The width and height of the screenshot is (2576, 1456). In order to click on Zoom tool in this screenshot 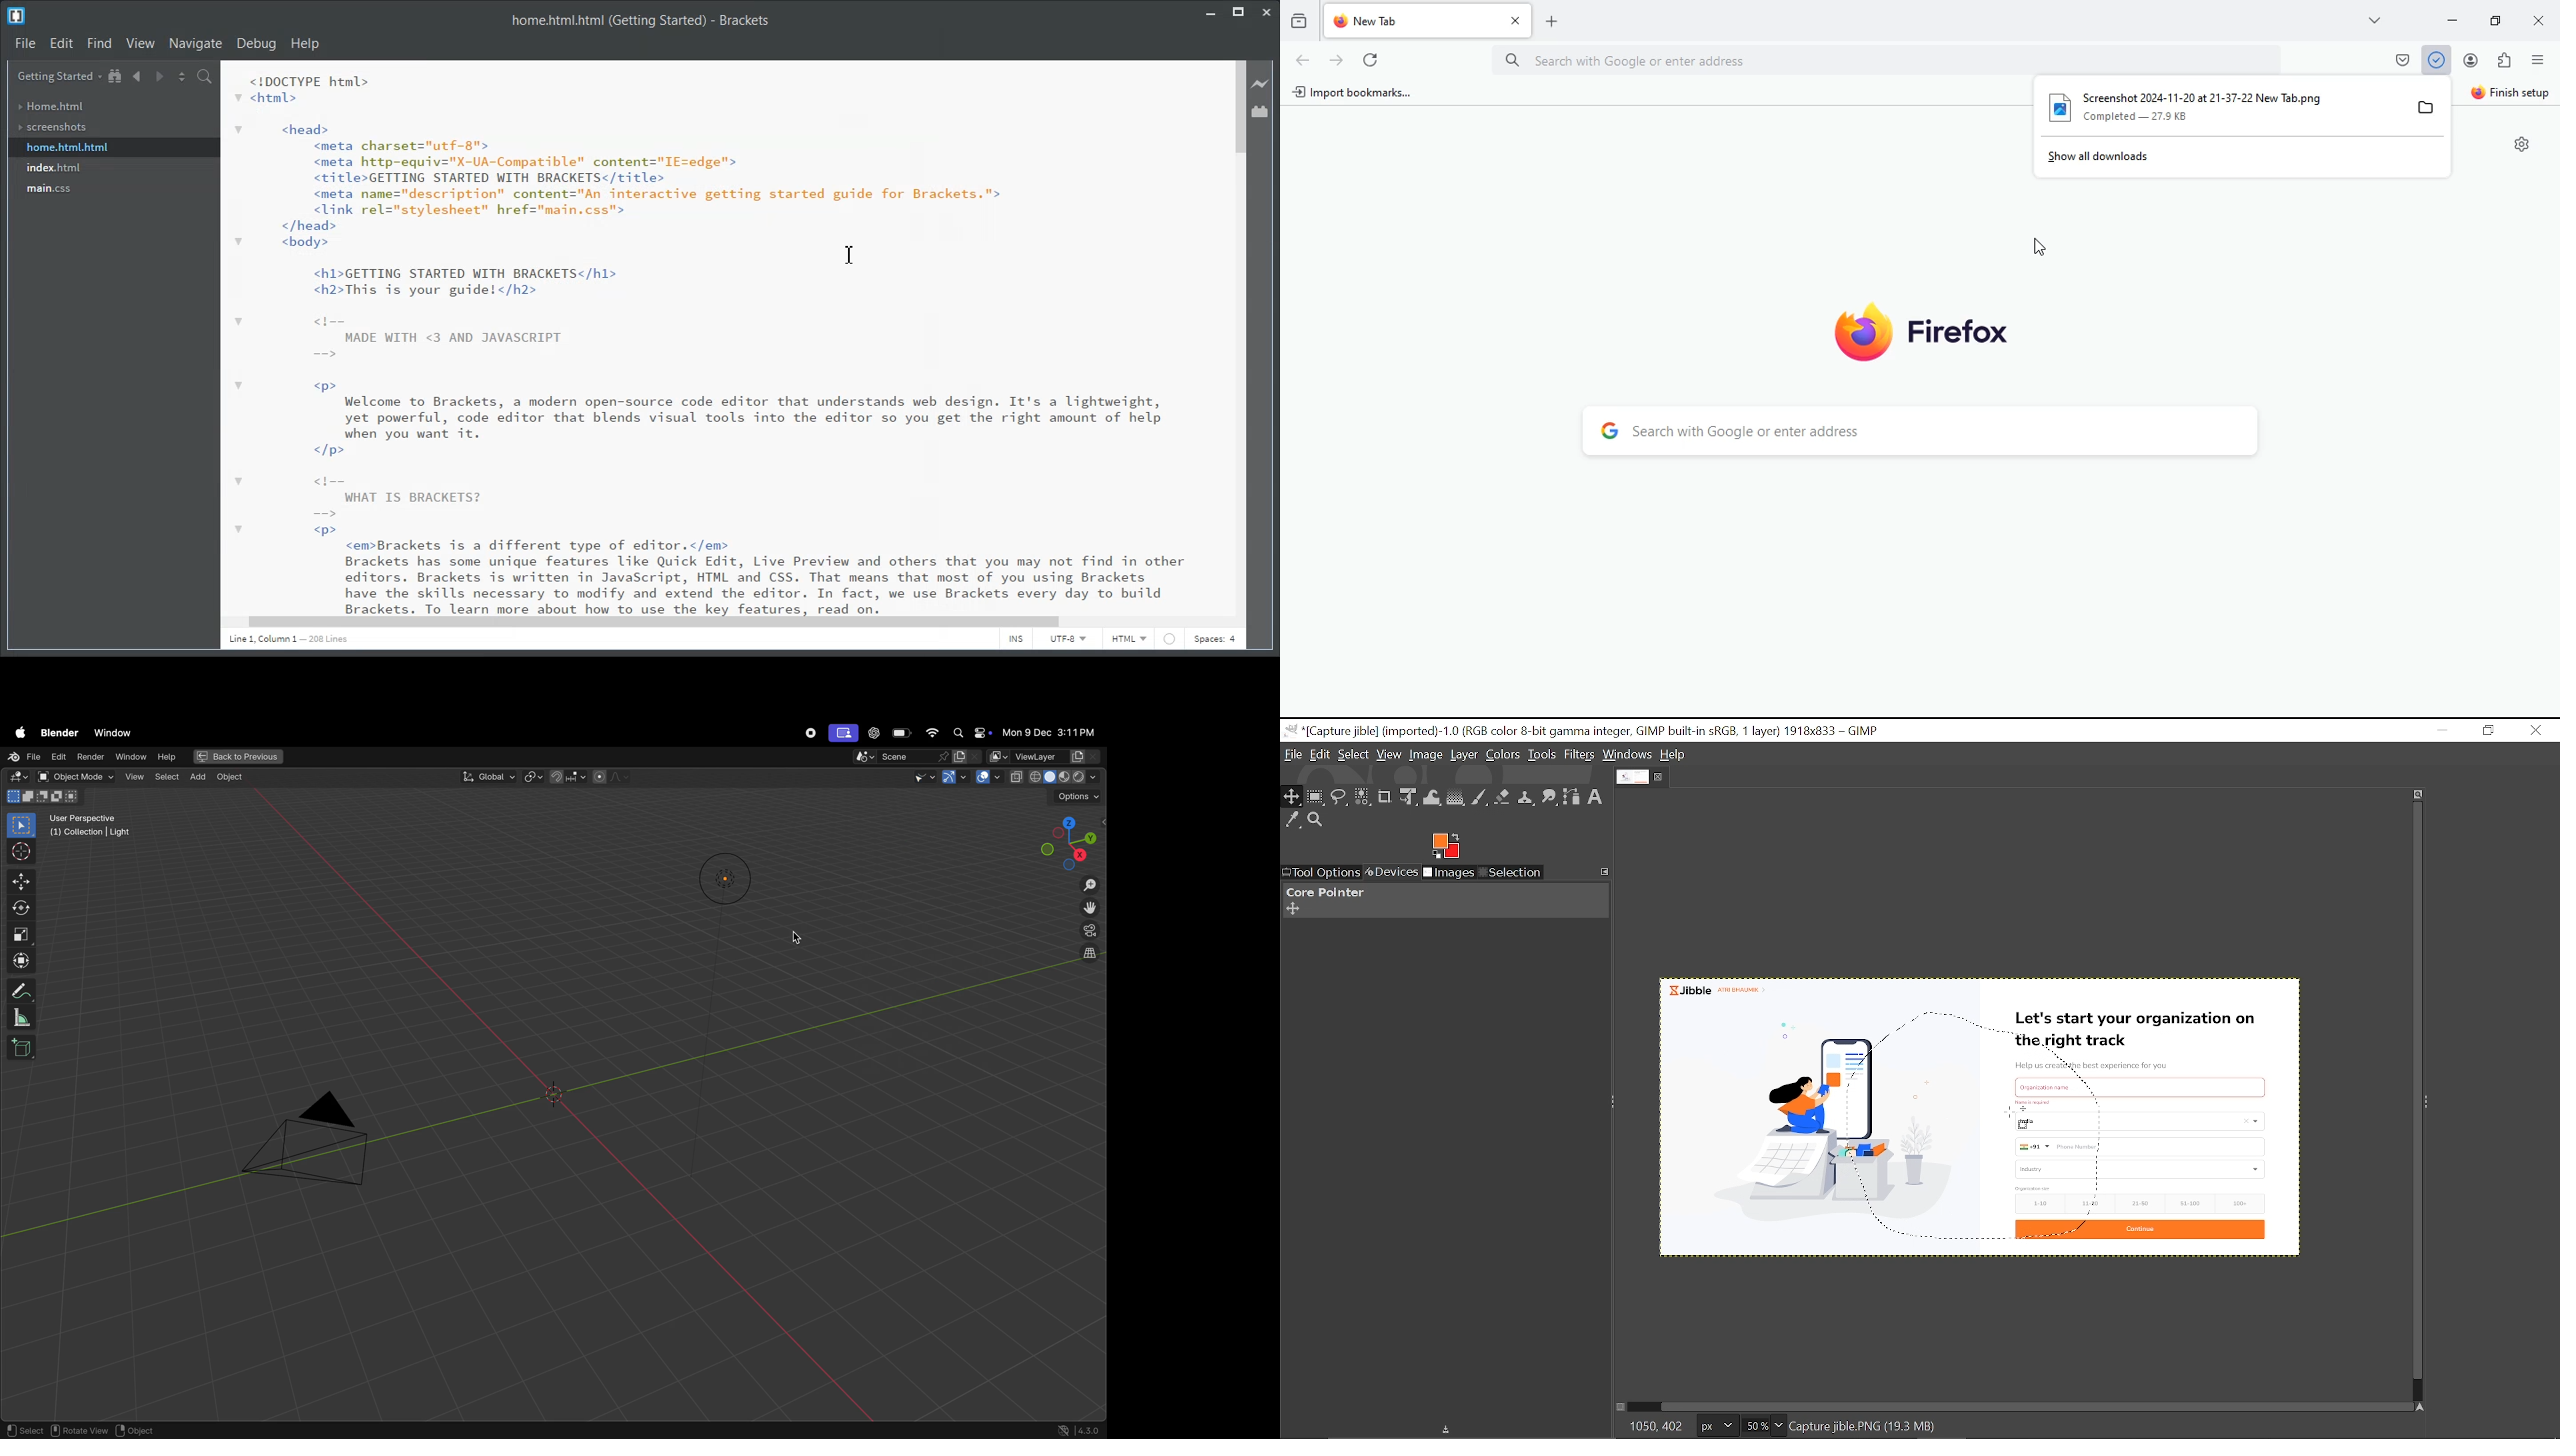, I will do `click(1316, 820)`.